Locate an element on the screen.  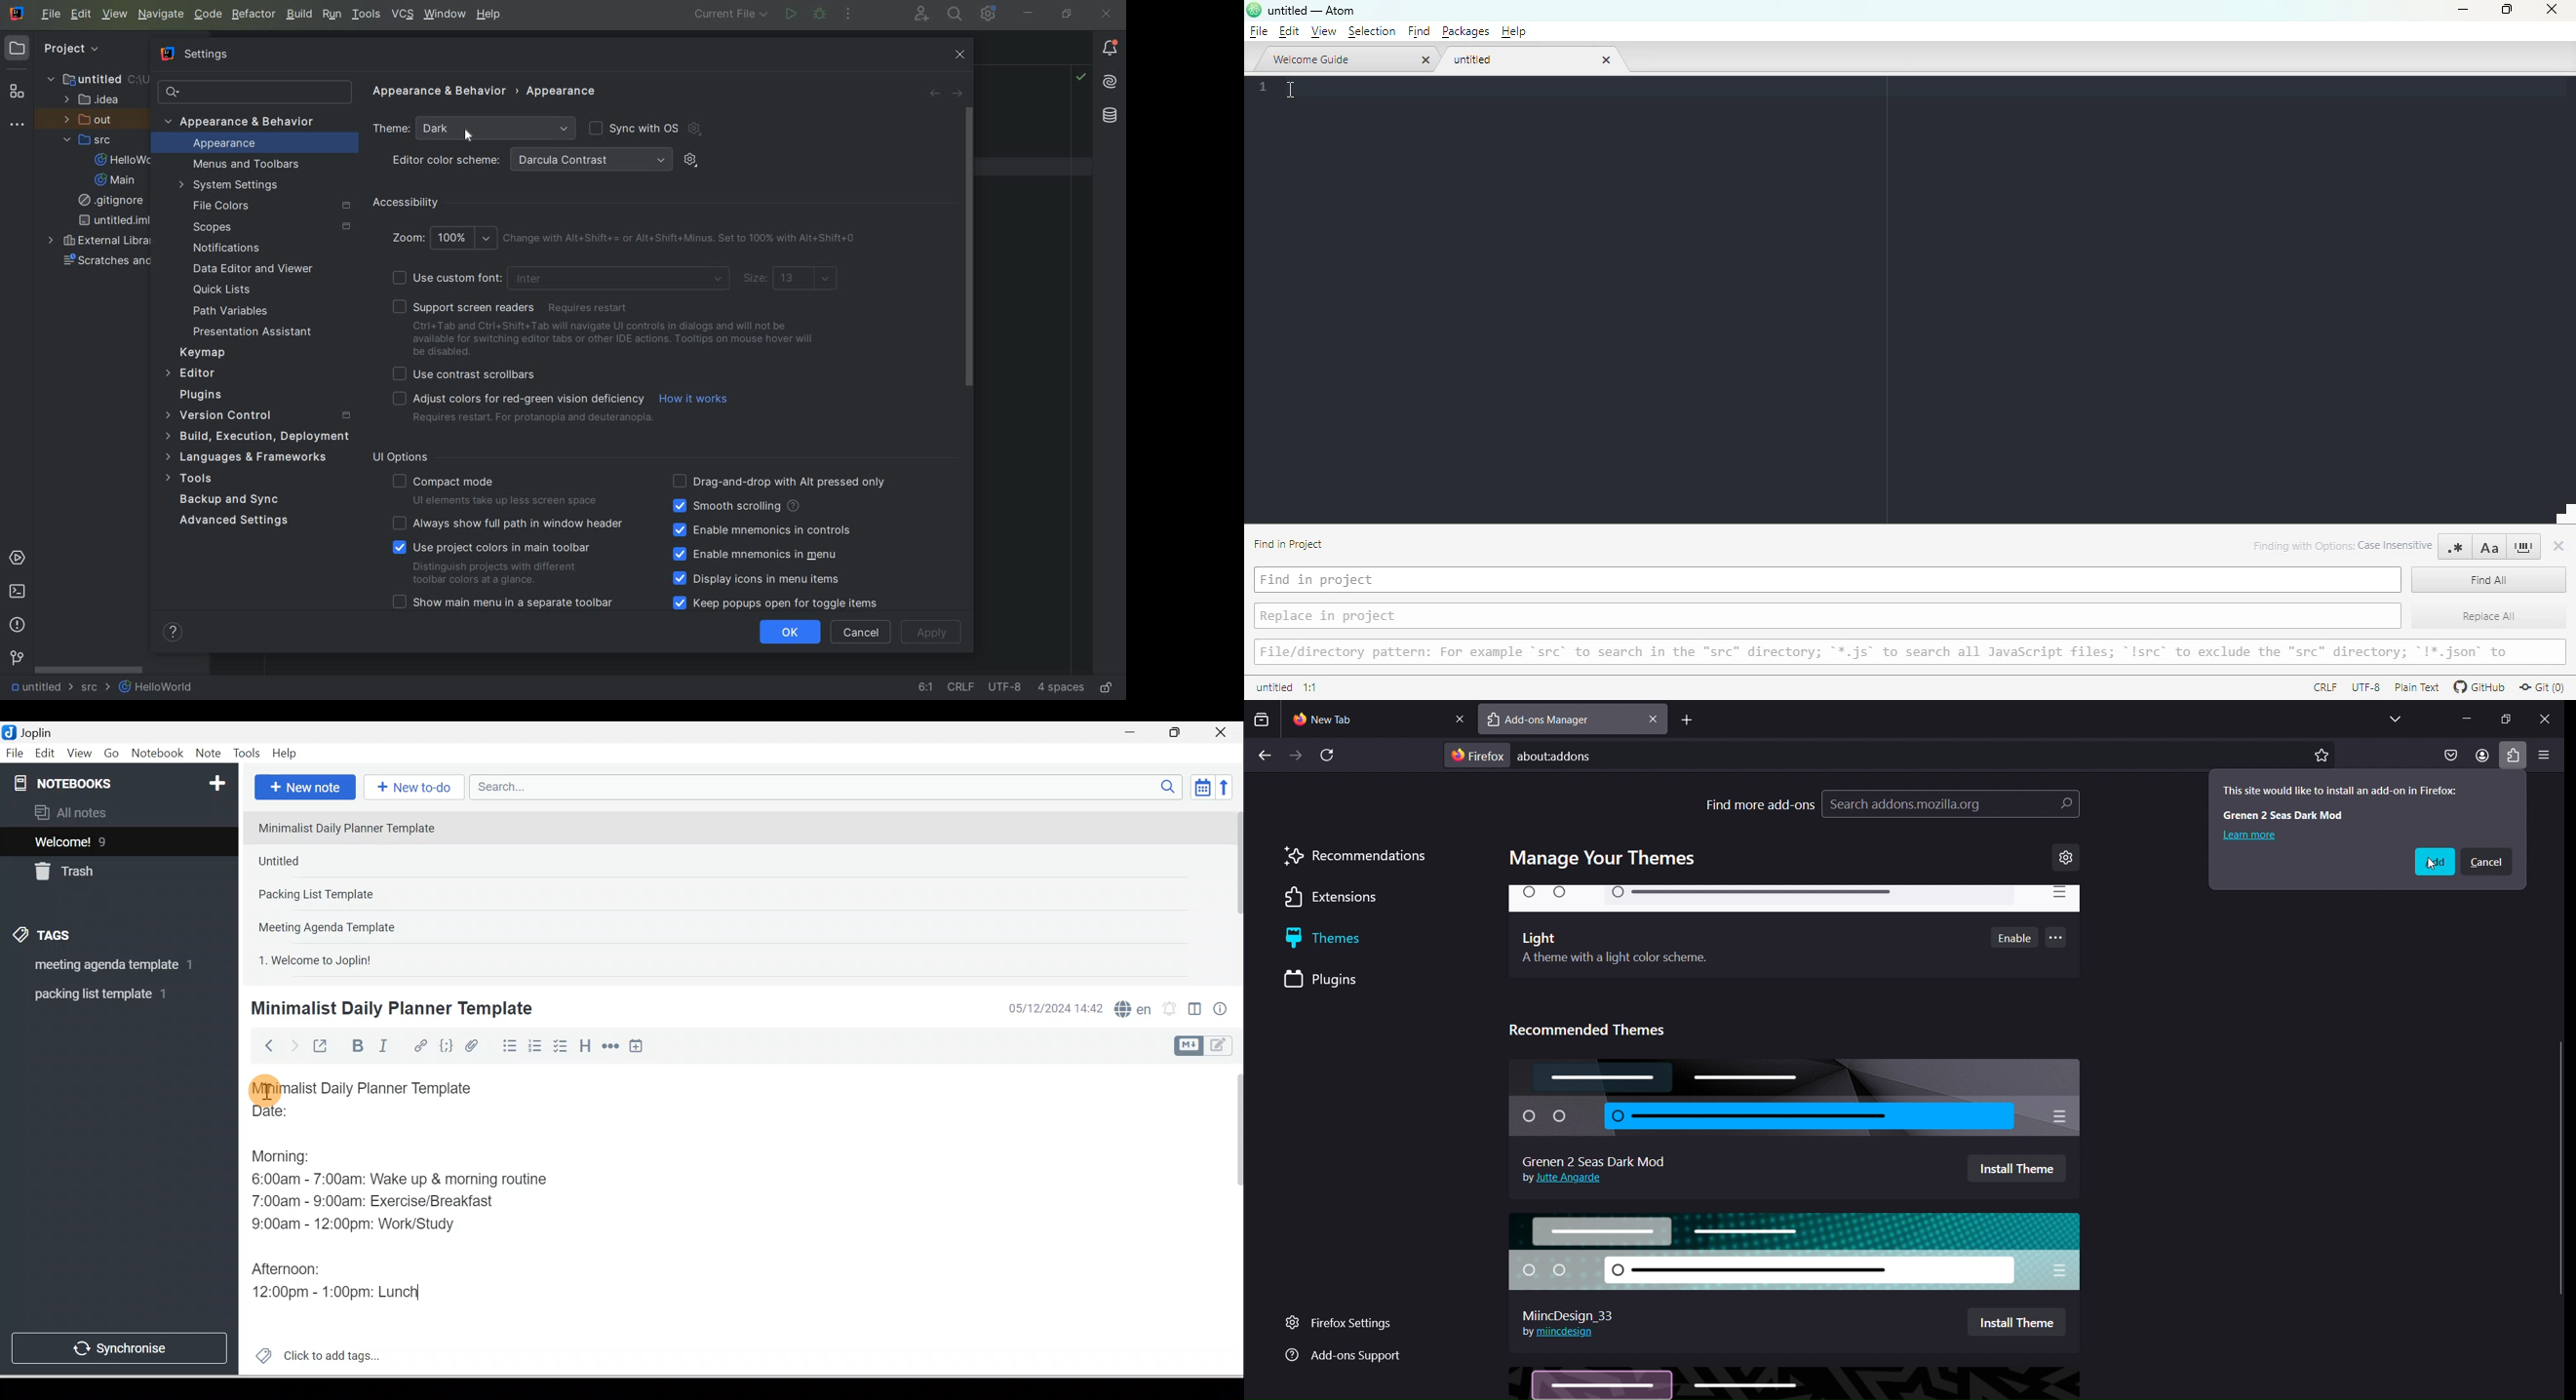
BUILD is located at coordinates (298, 14).